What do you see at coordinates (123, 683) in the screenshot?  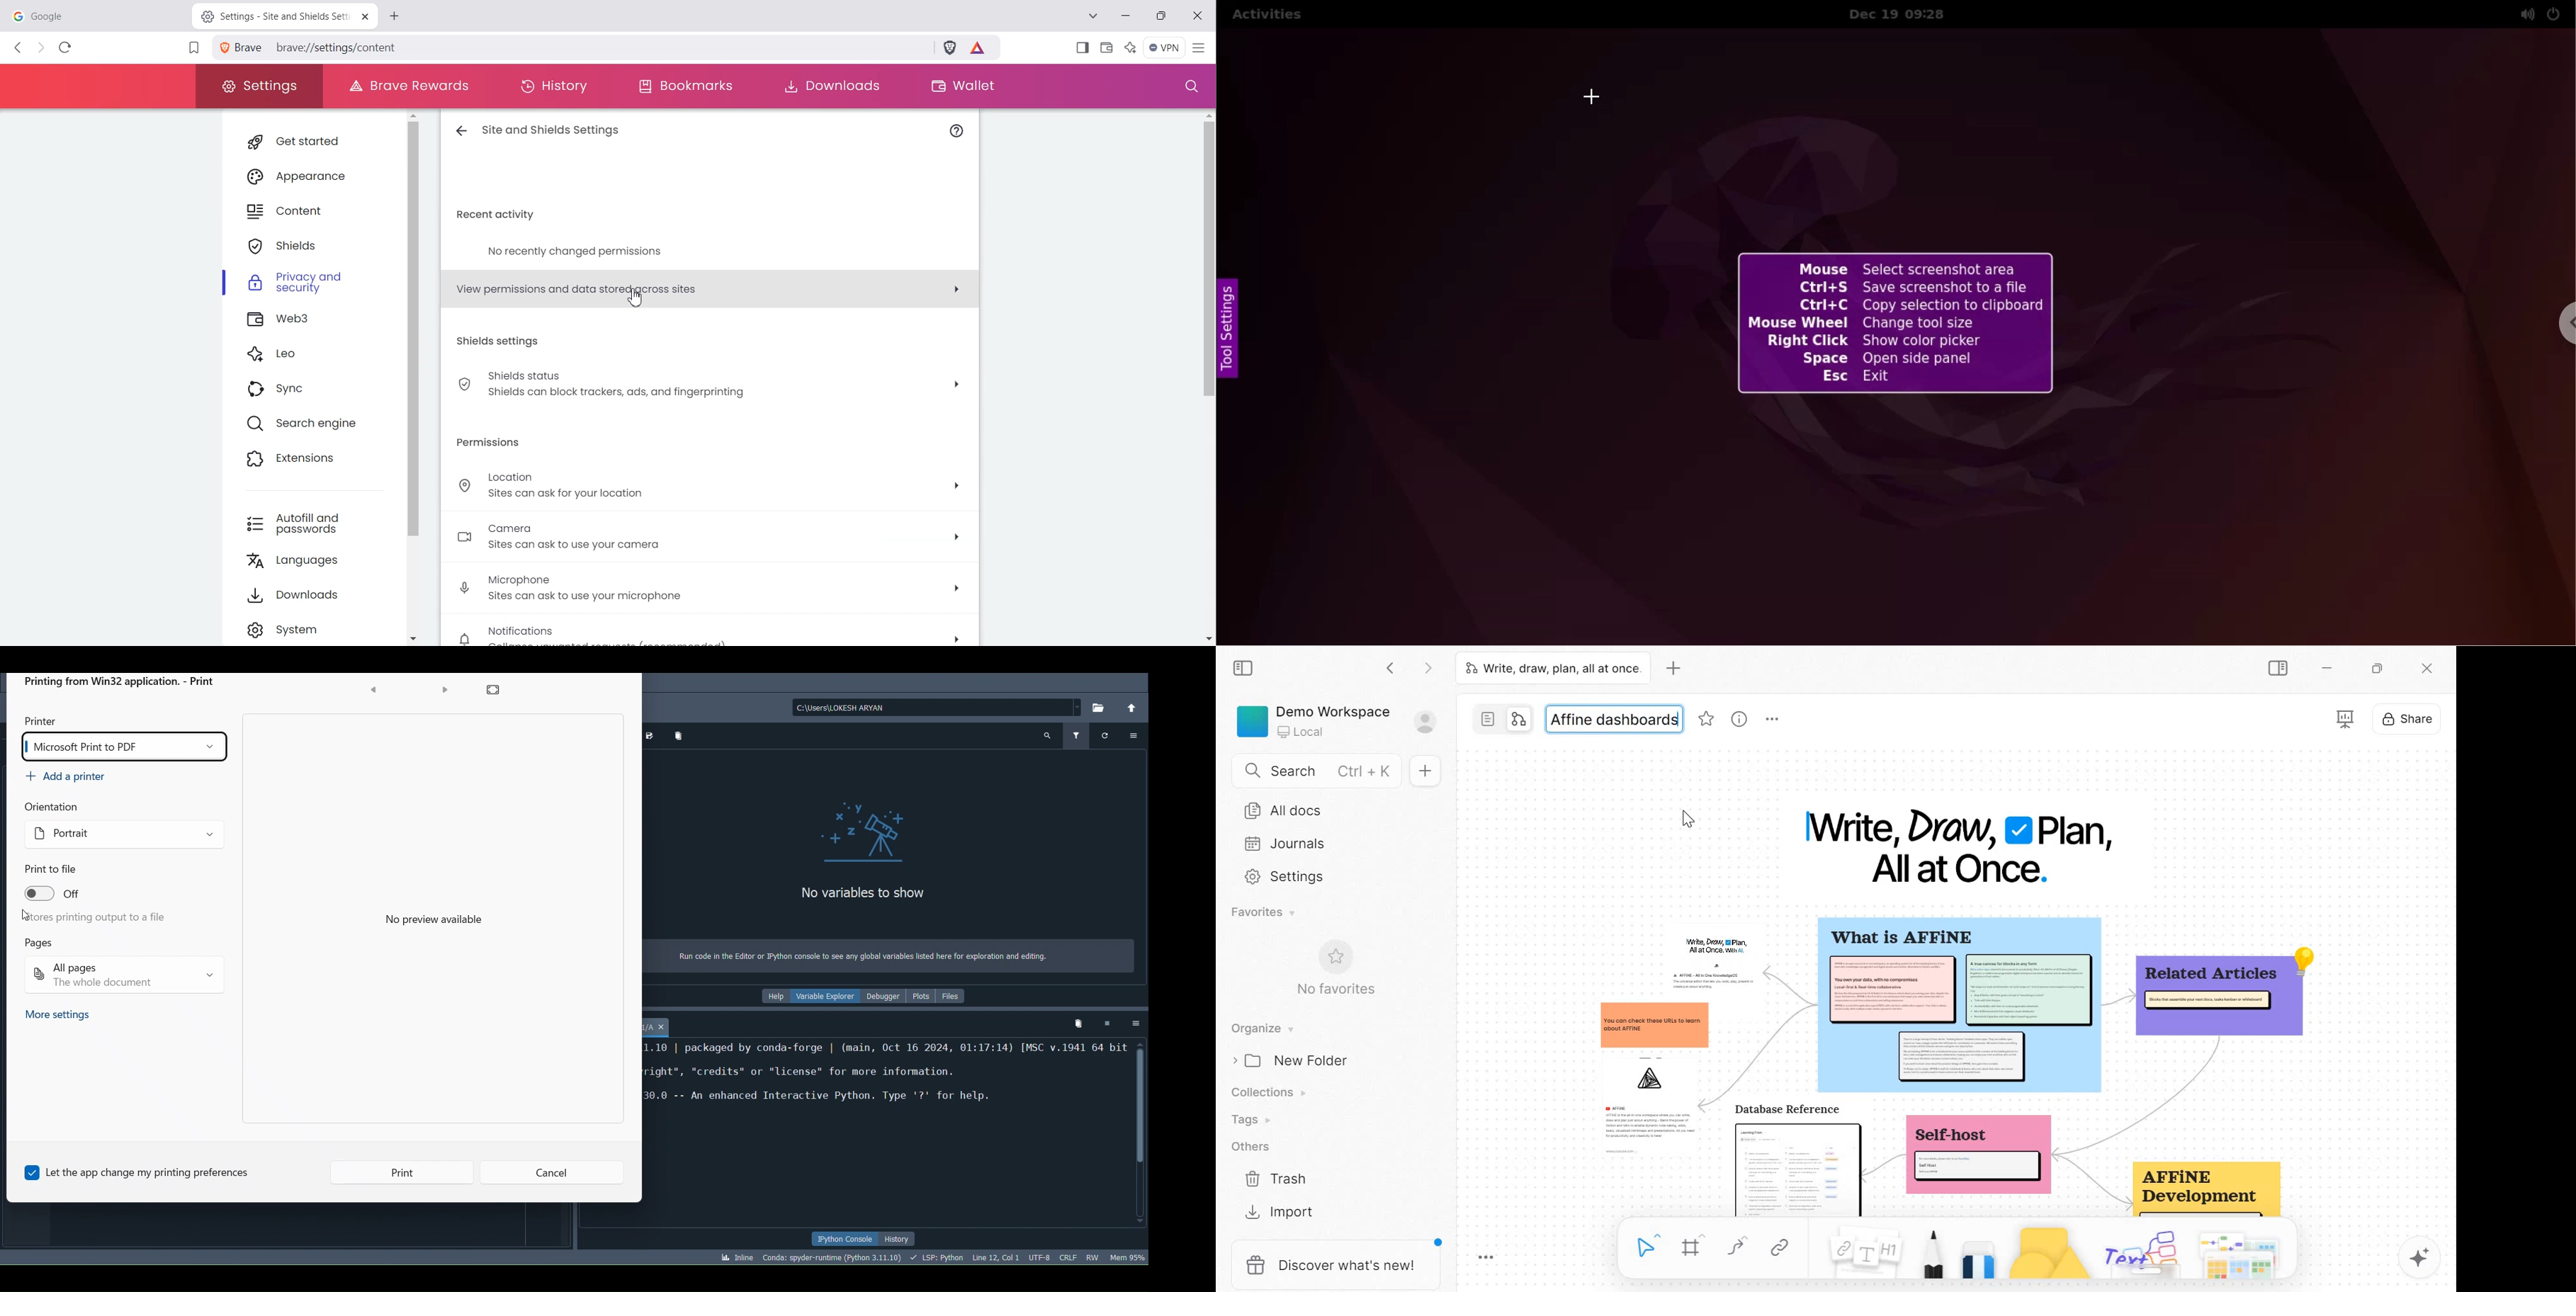 I see `Printing from Win32 application - Print` at bounding box center [123, 683].